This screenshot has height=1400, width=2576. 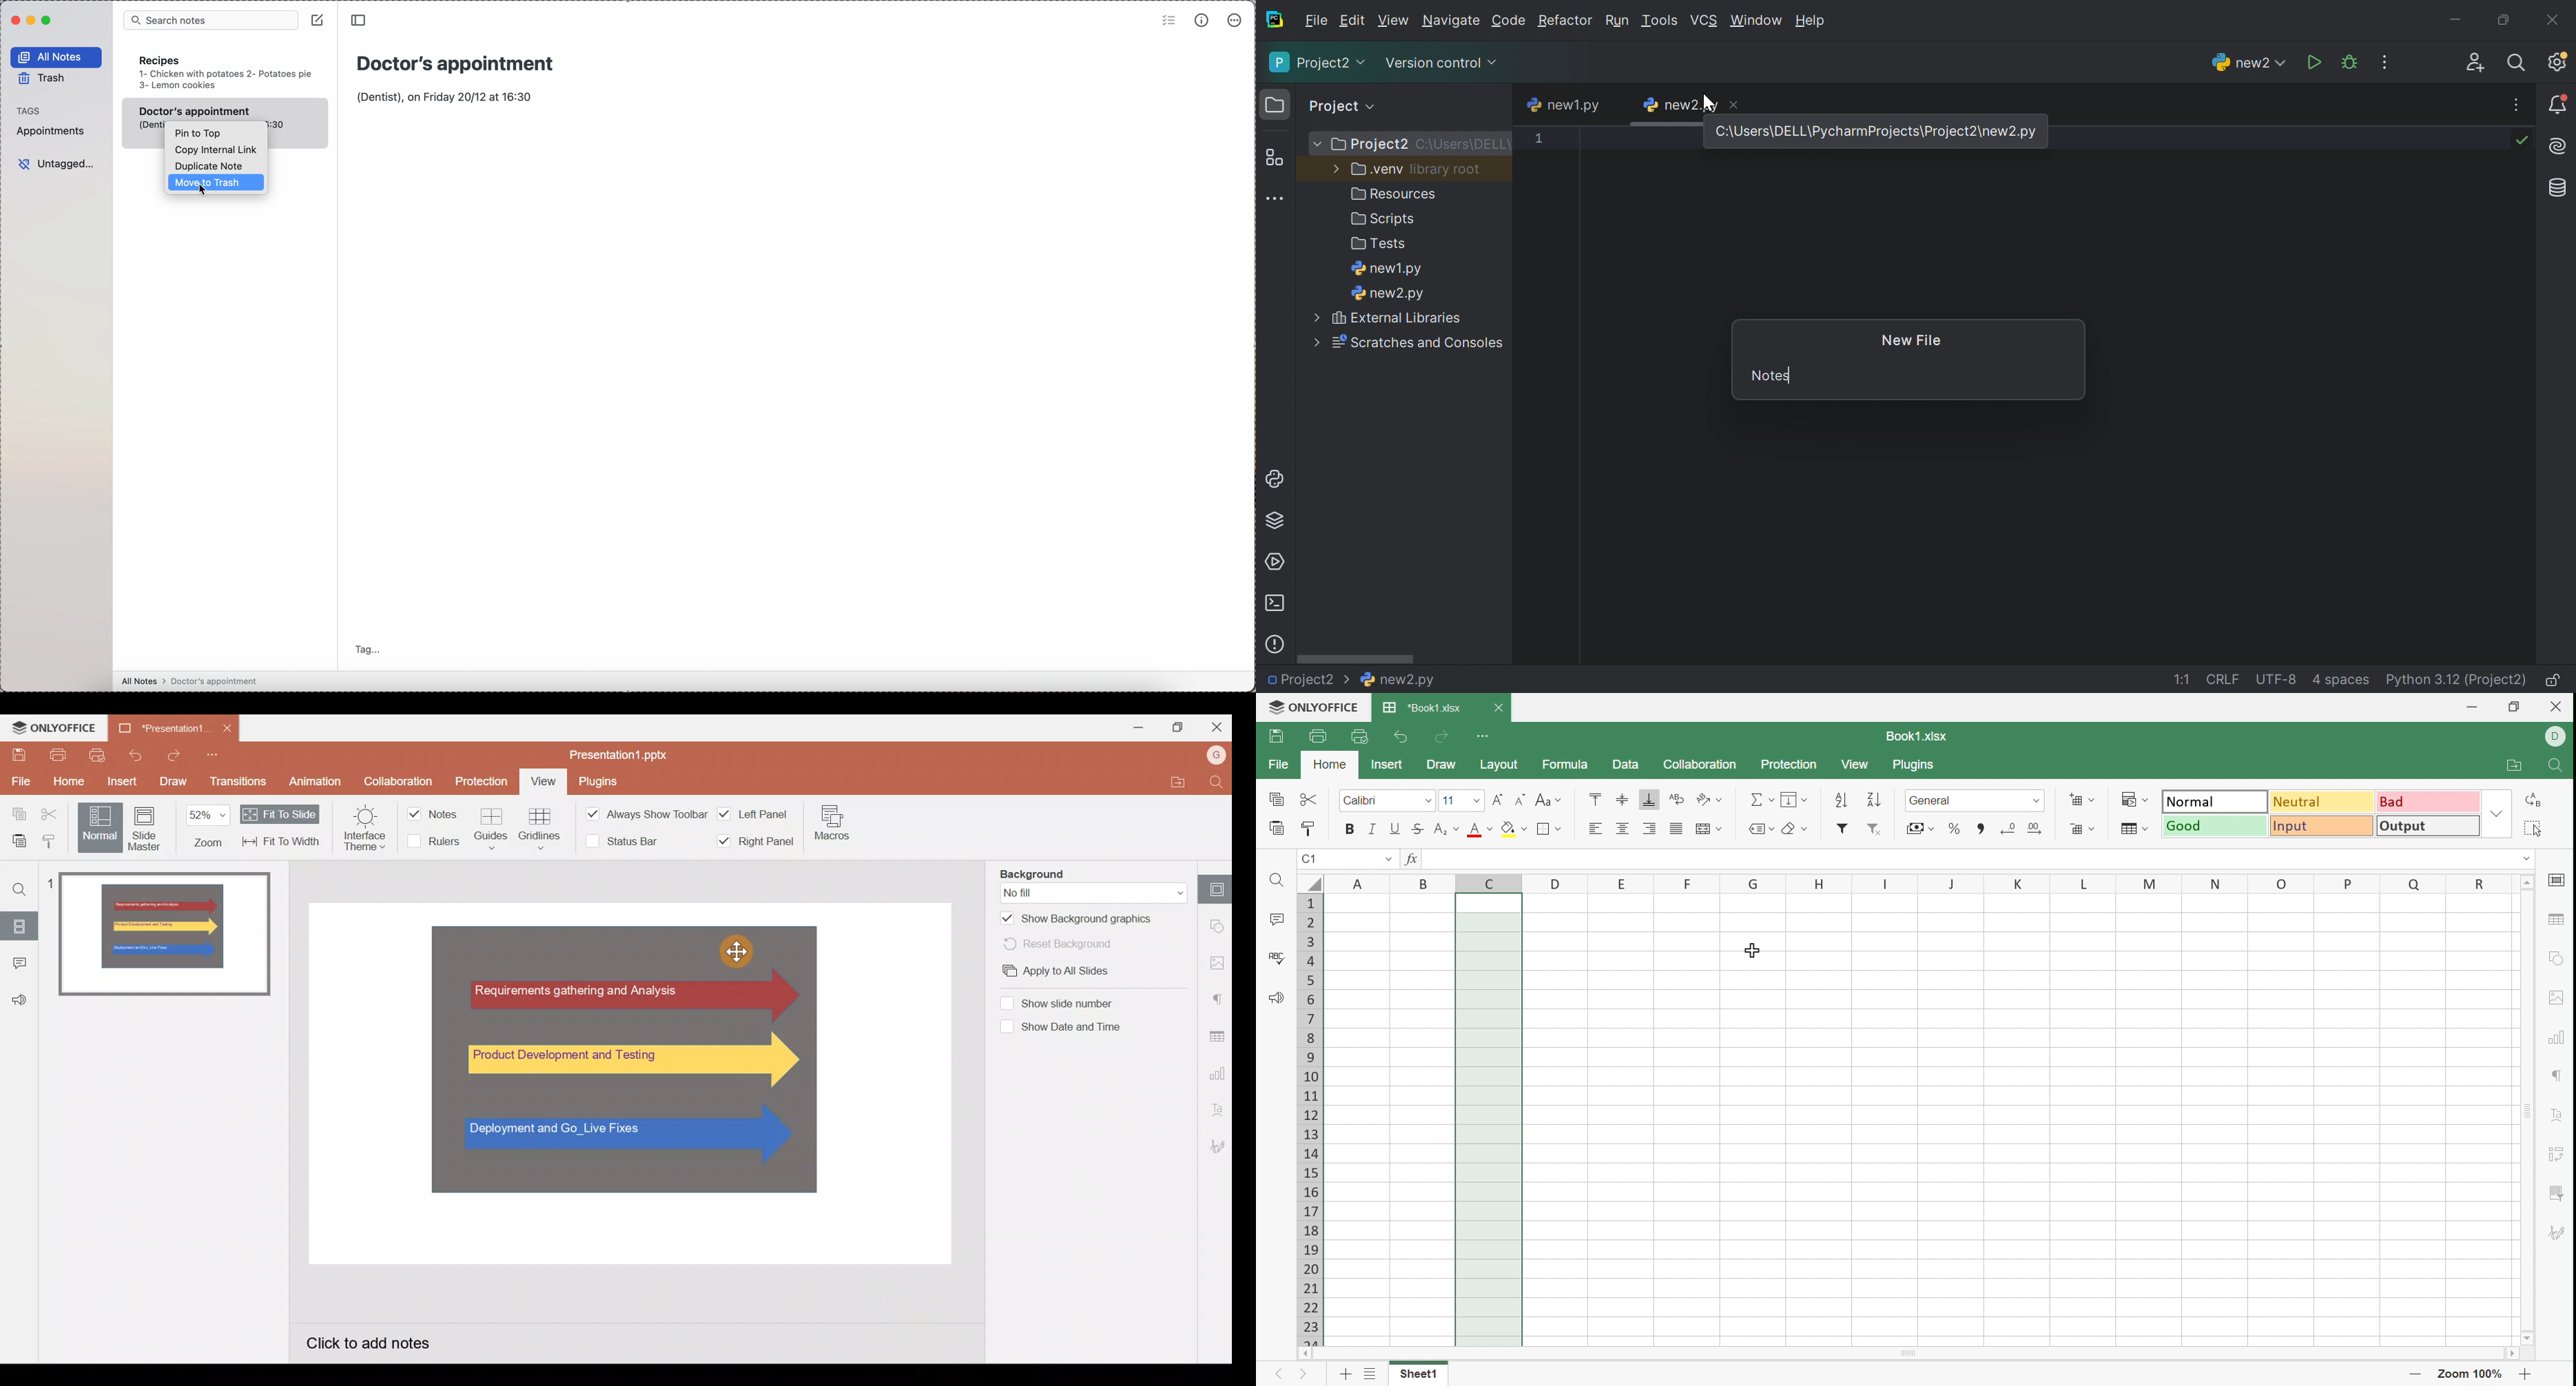 I want to click on Redo, so click(x=172, y=755).